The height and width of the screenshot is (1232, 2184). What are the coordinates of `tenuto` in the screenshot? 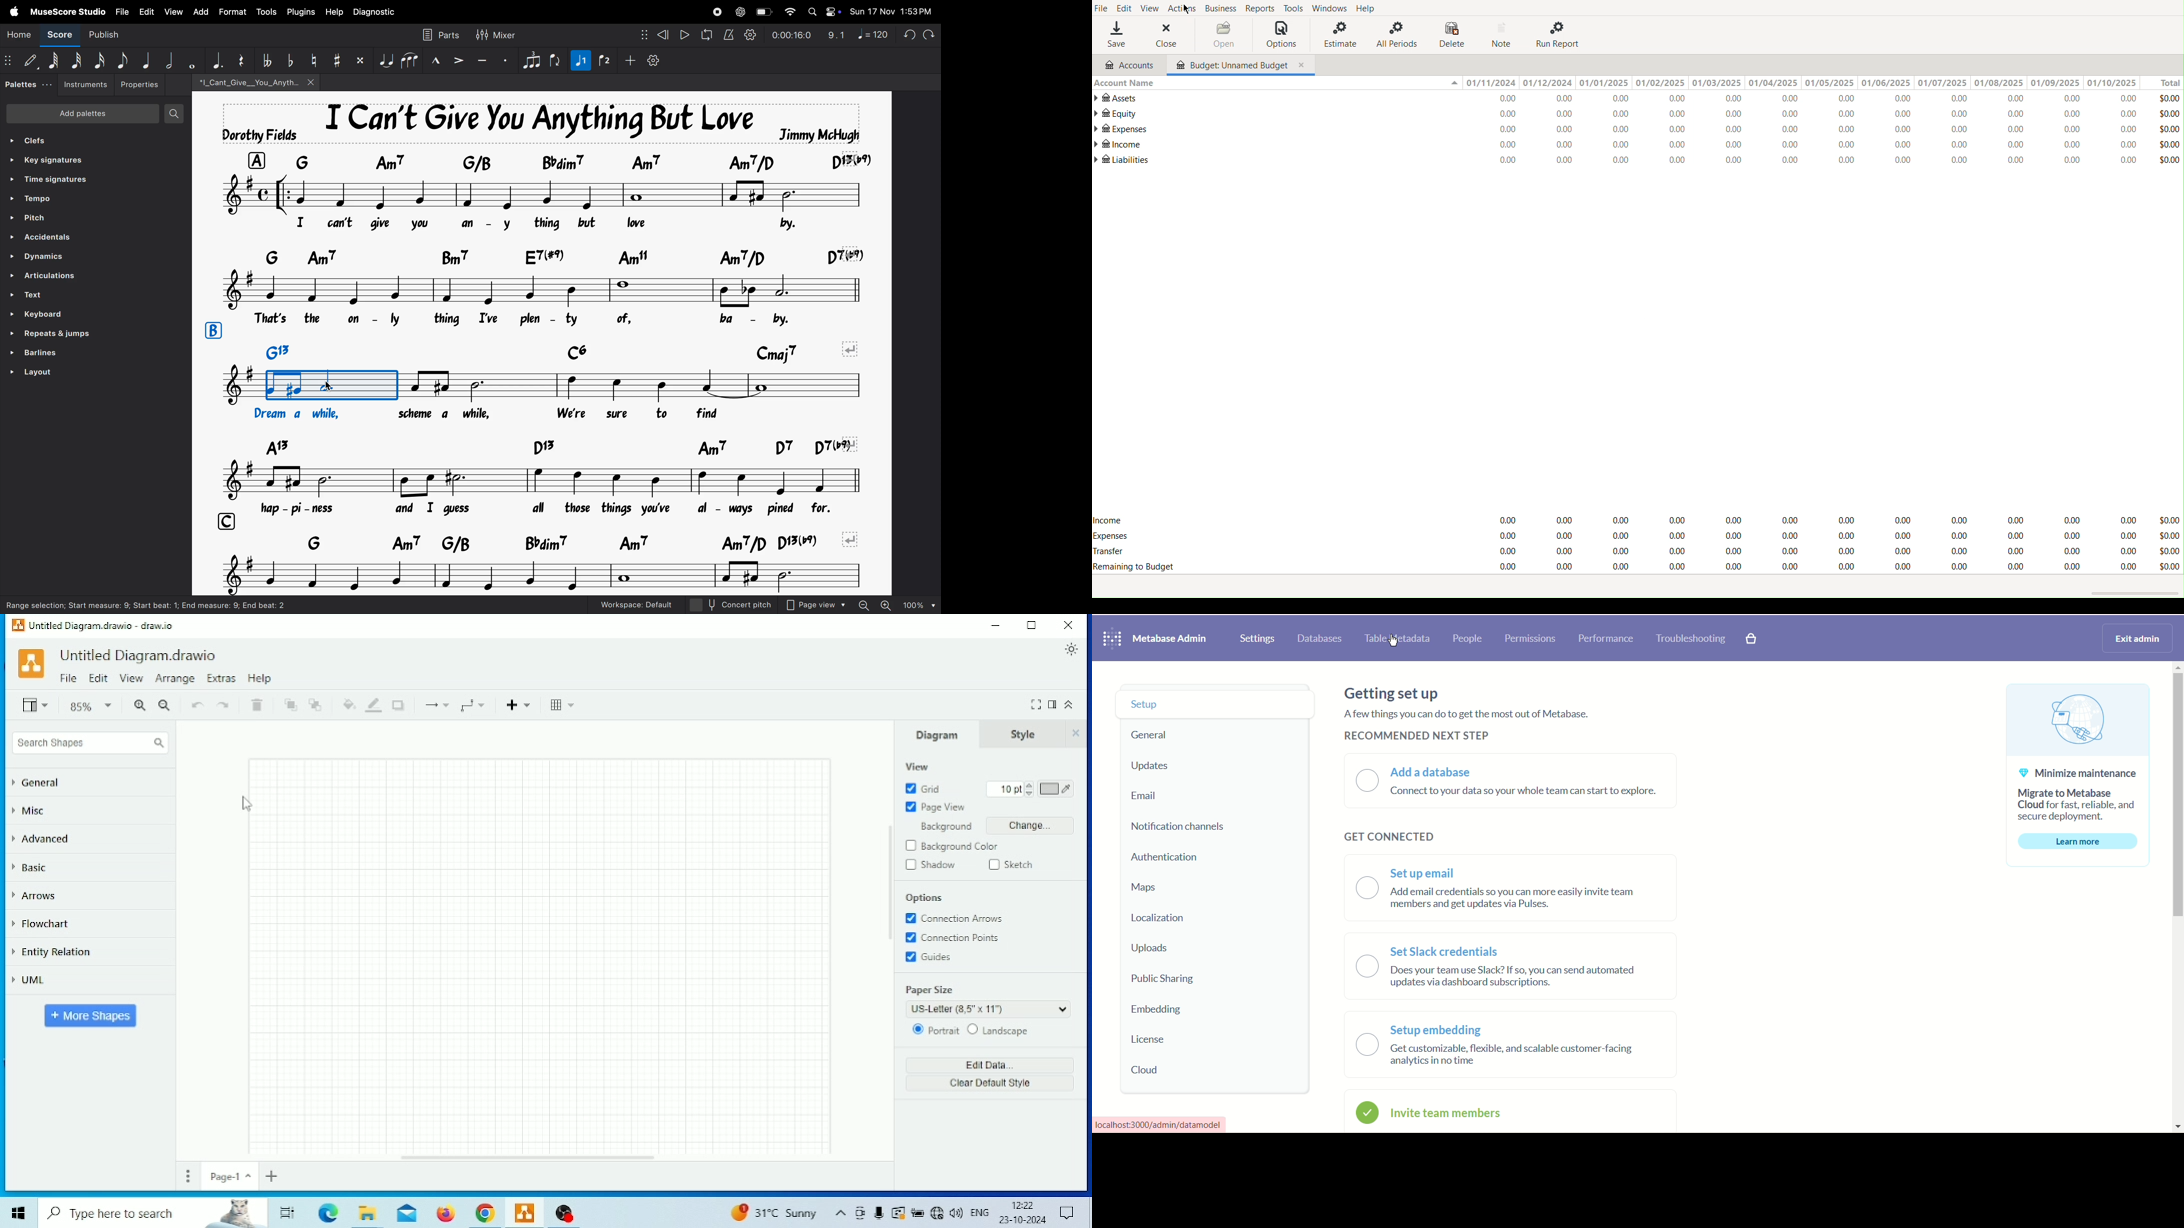 It's located at (484, 58).